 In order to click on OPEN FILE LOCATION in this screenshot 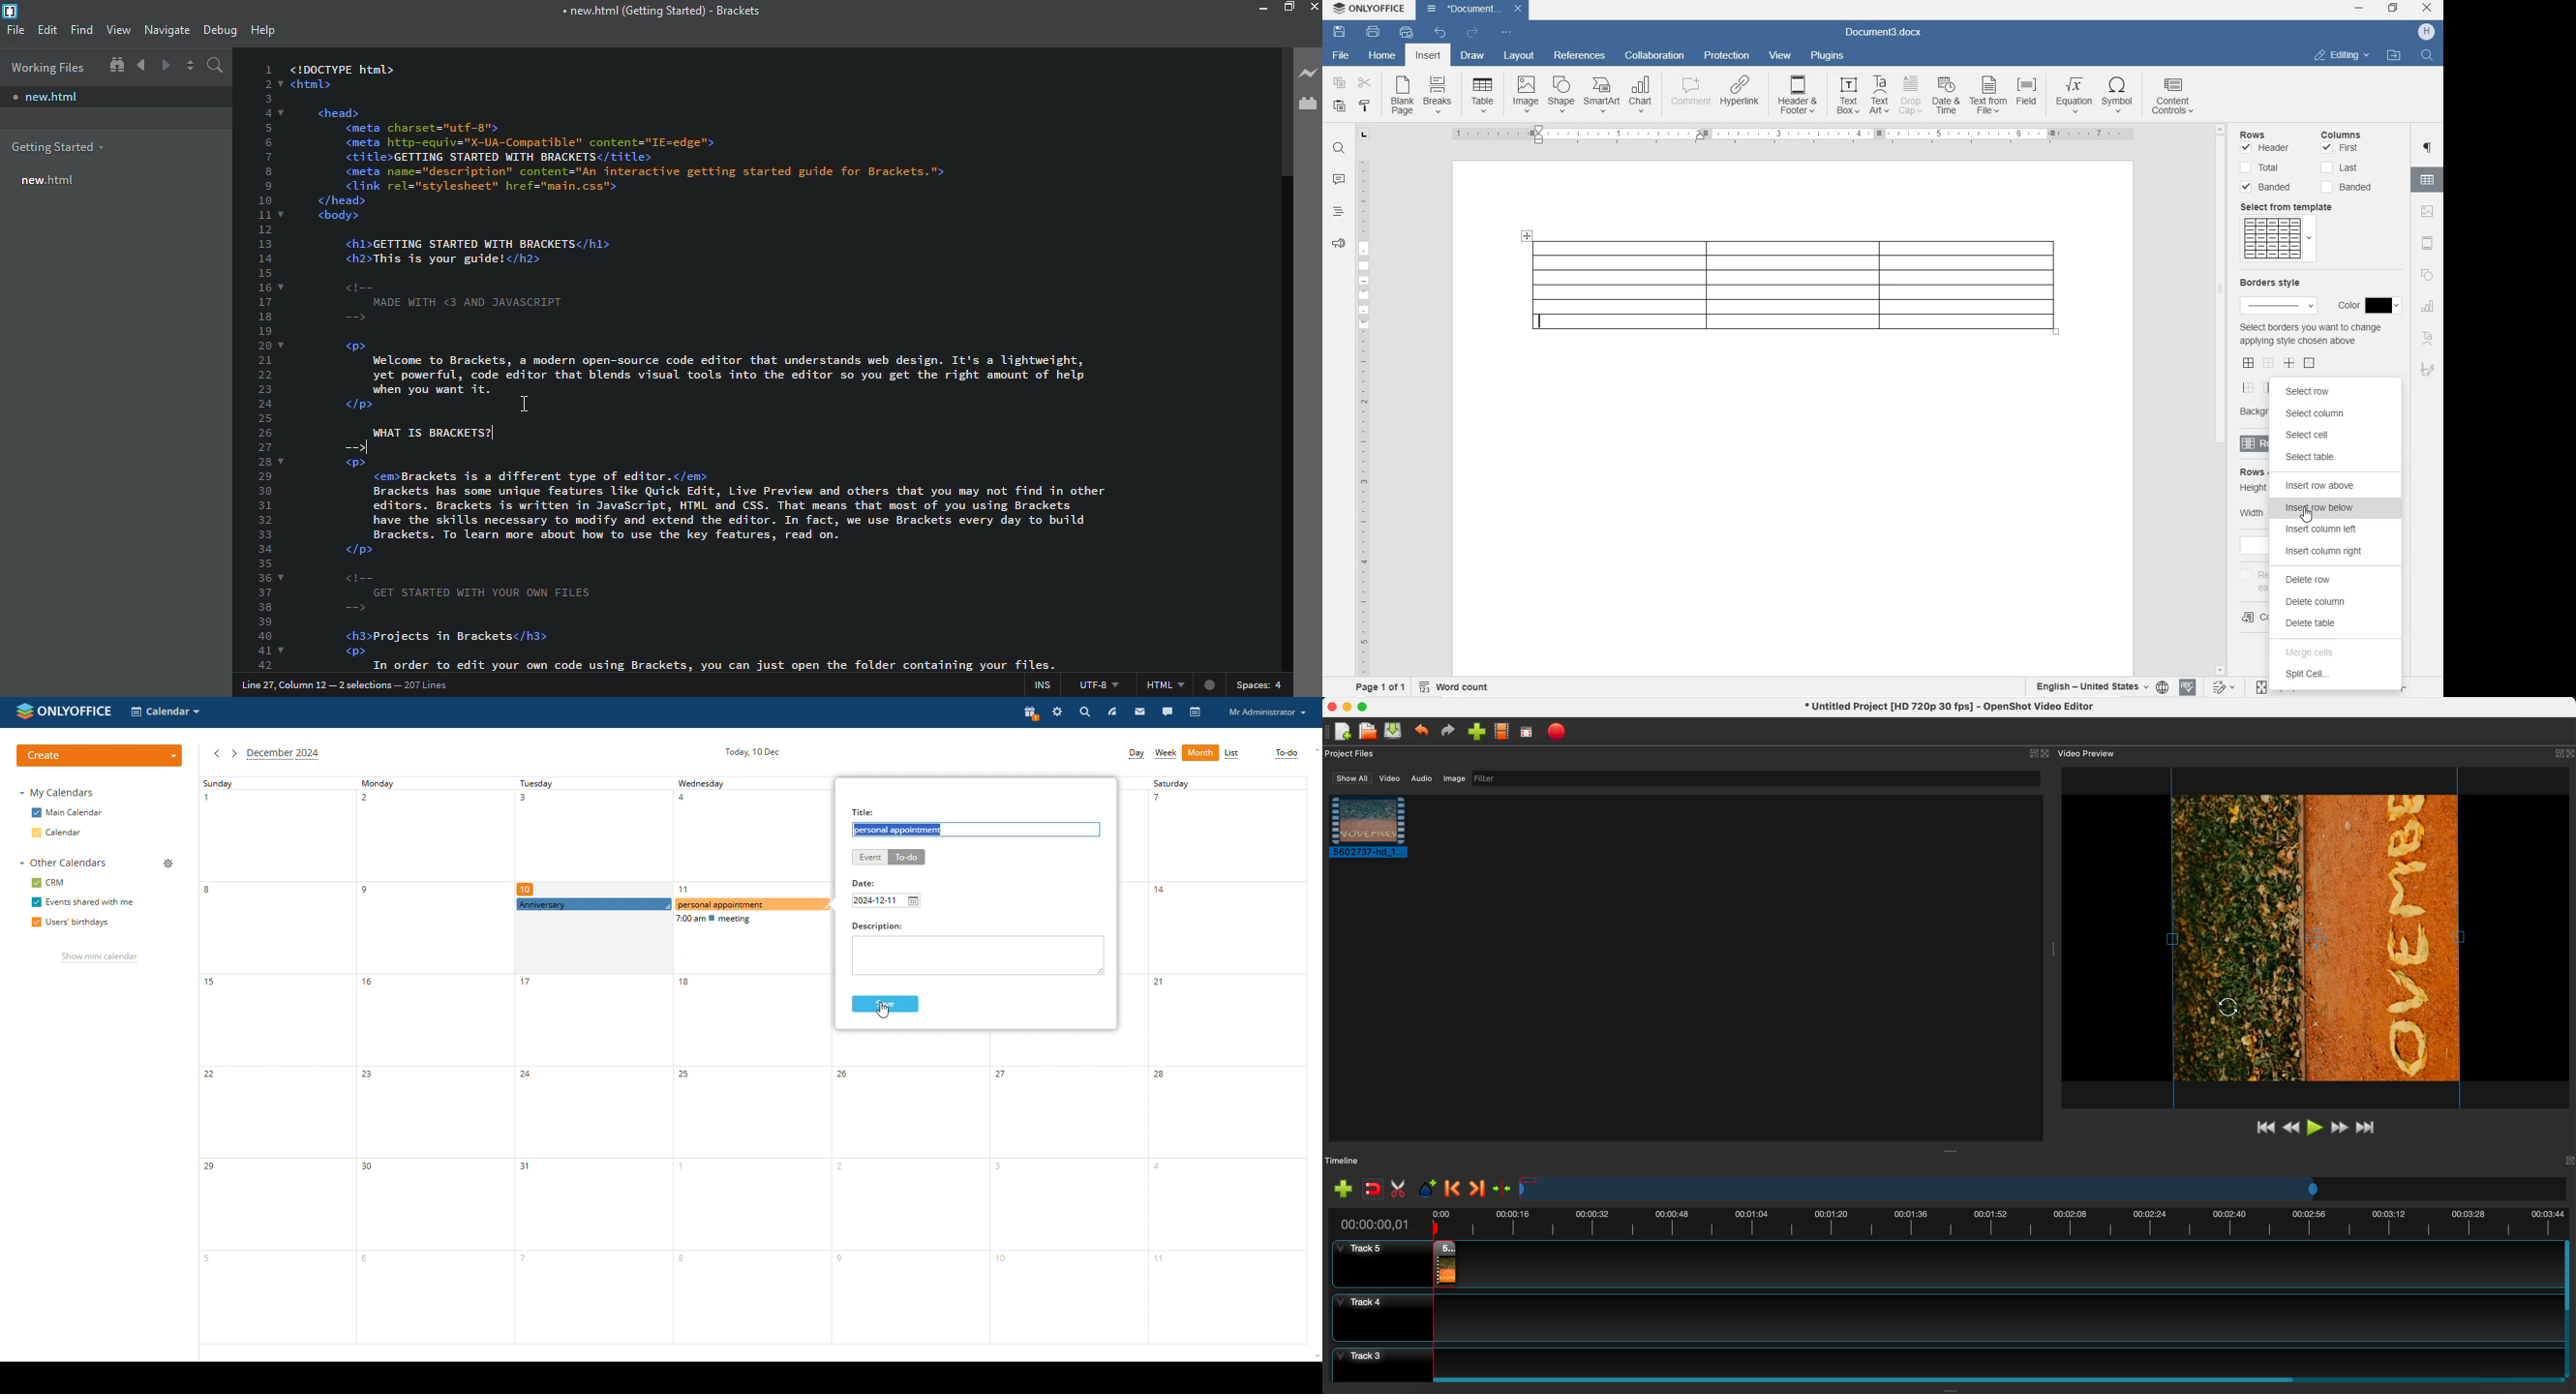, I will do `click(2393, 54)`.